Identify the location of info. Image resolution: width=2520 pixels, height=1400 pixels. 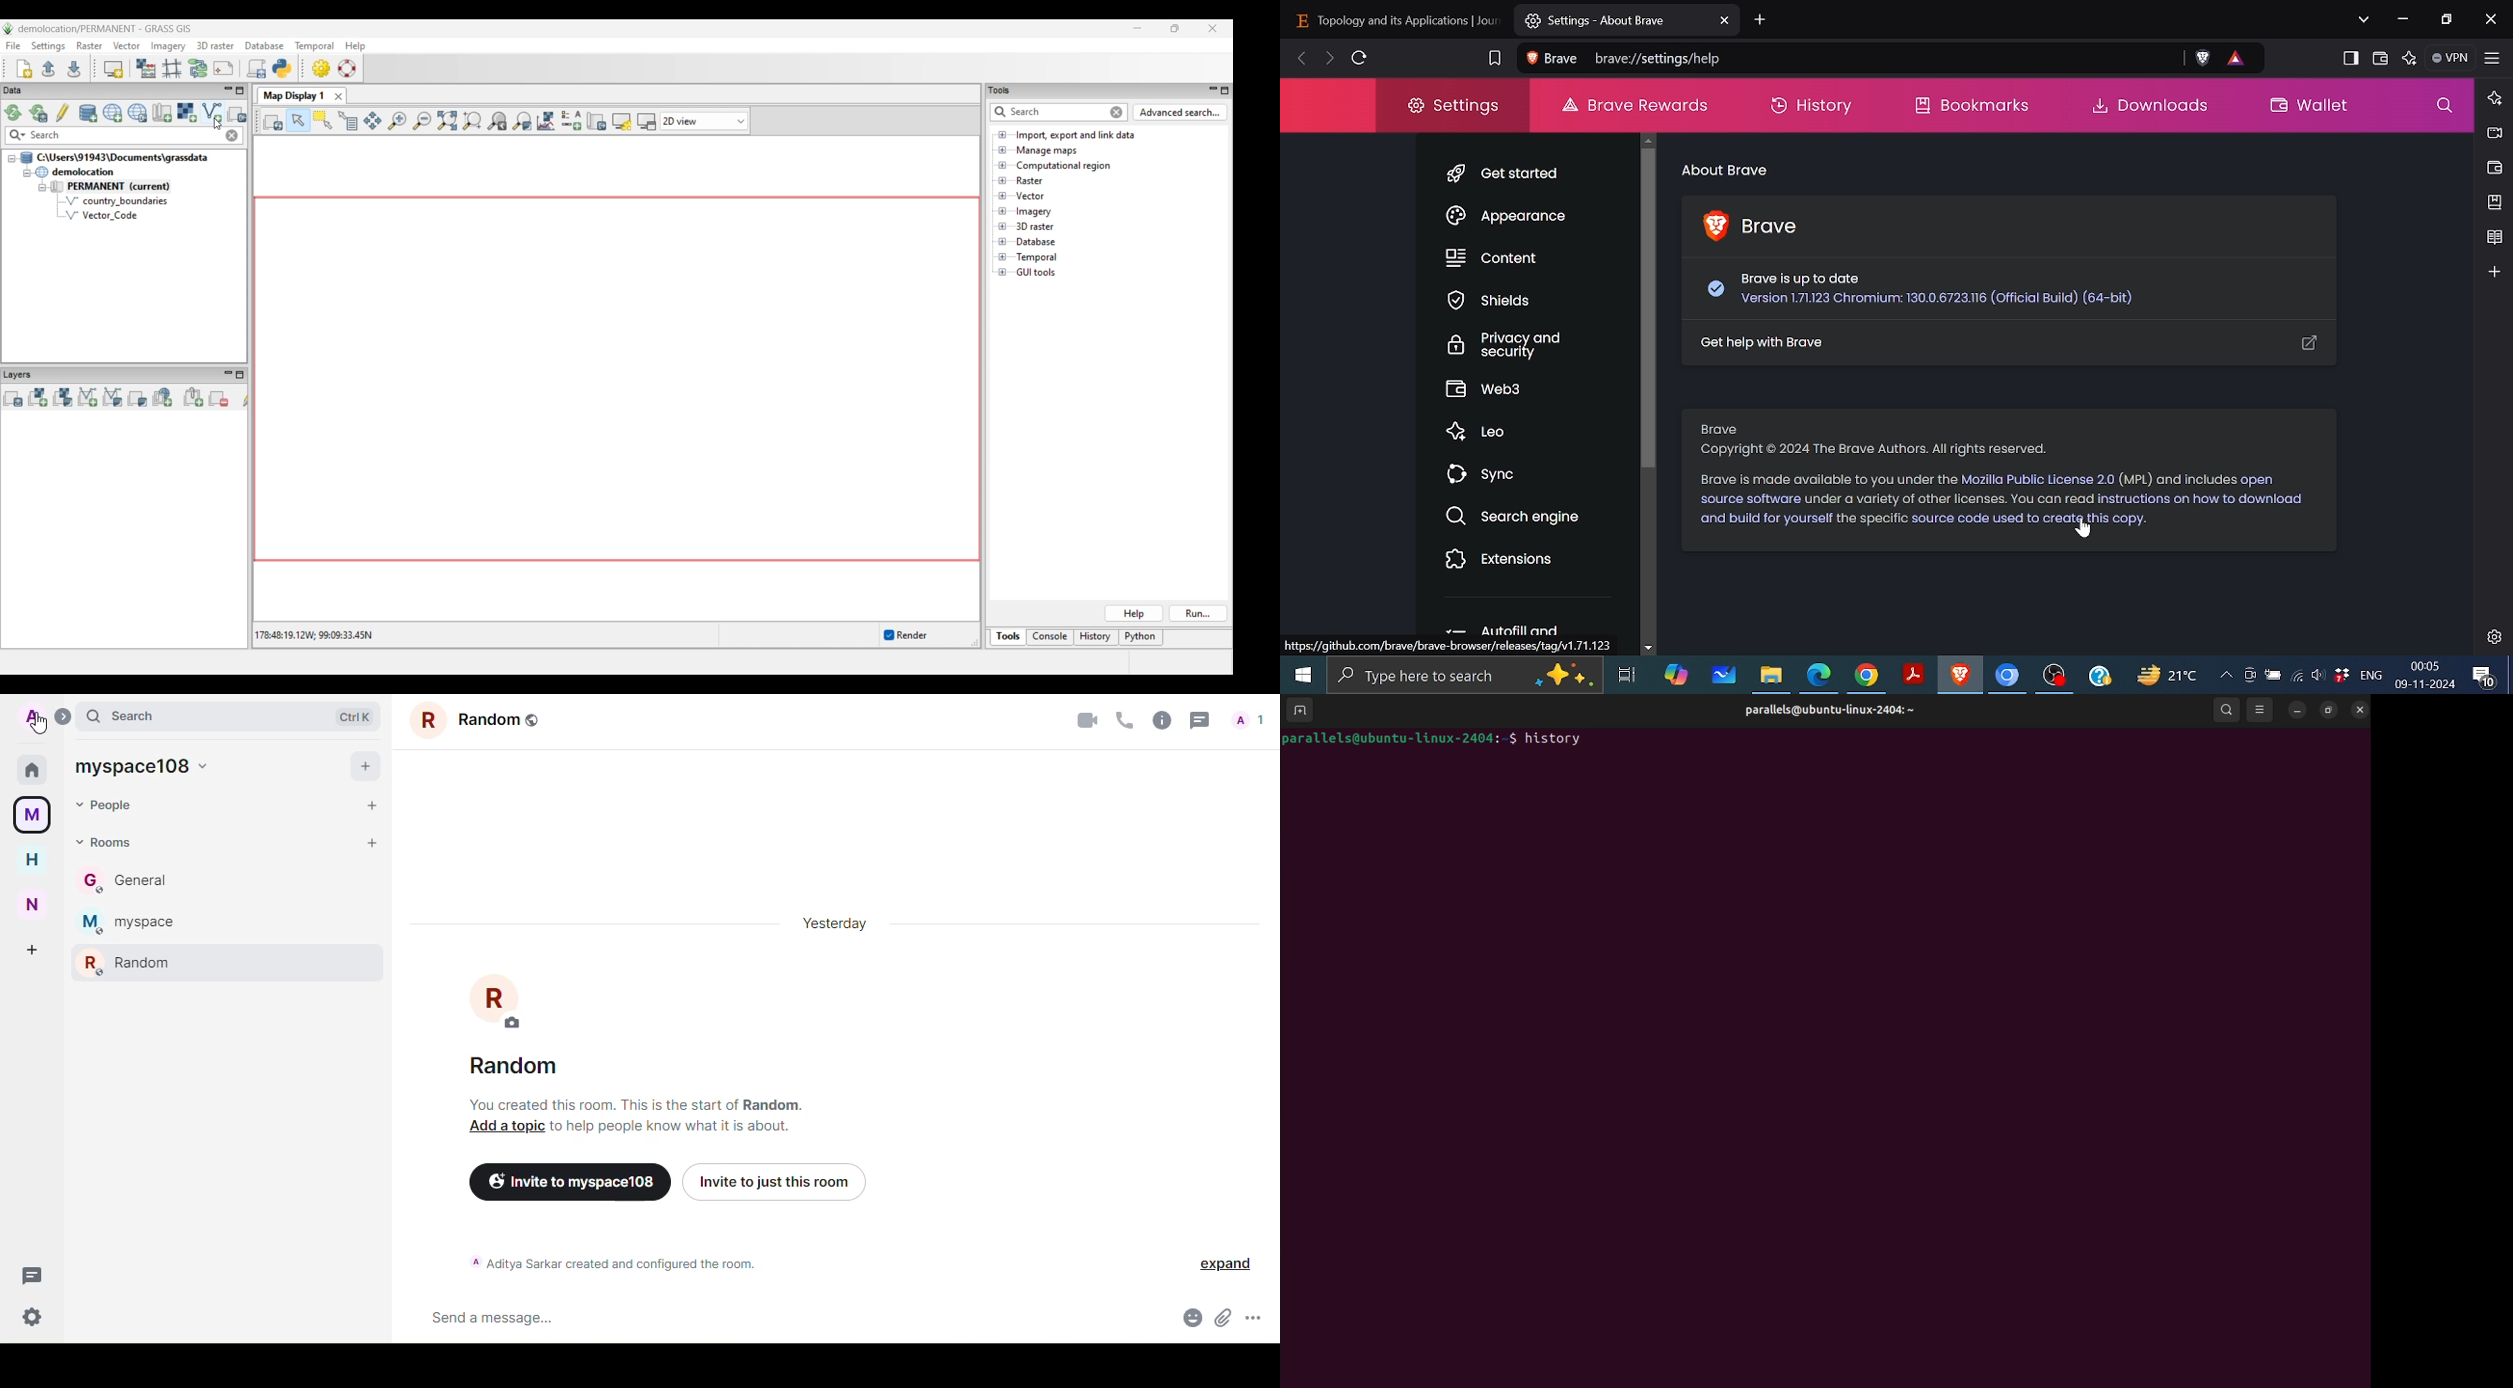
(611, 1261).